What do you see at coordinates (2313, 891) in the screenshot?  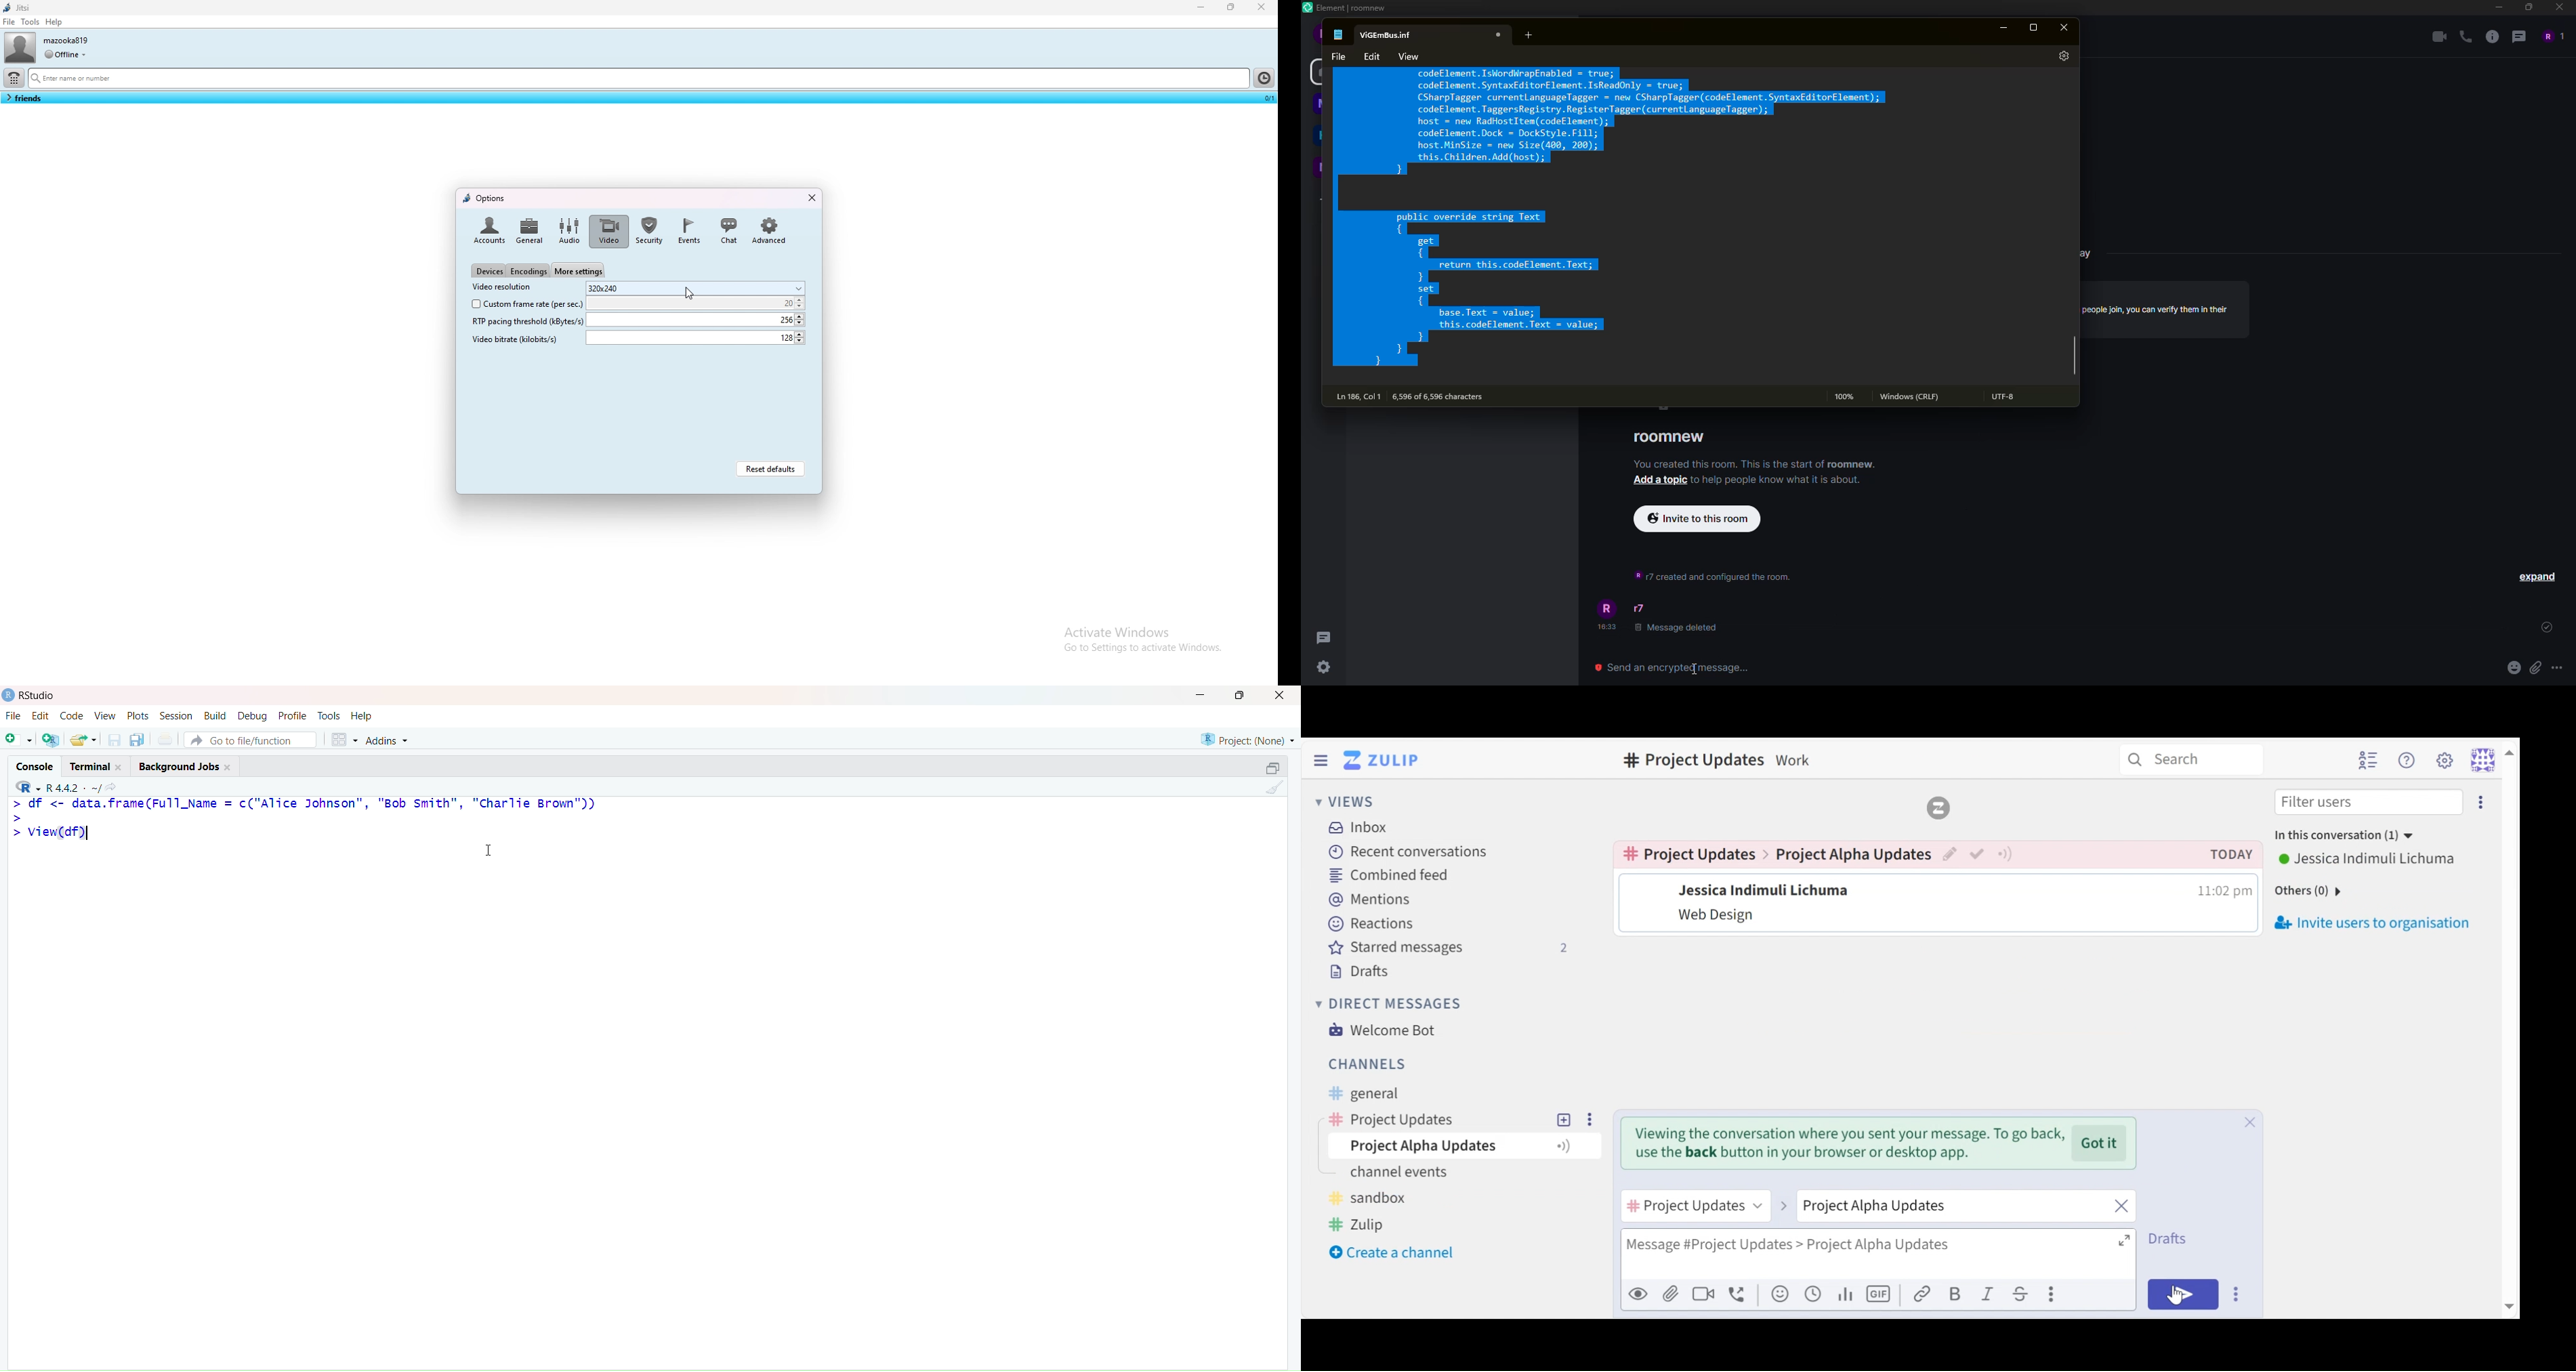 I see `Others` at bounding box center [2313, 891].